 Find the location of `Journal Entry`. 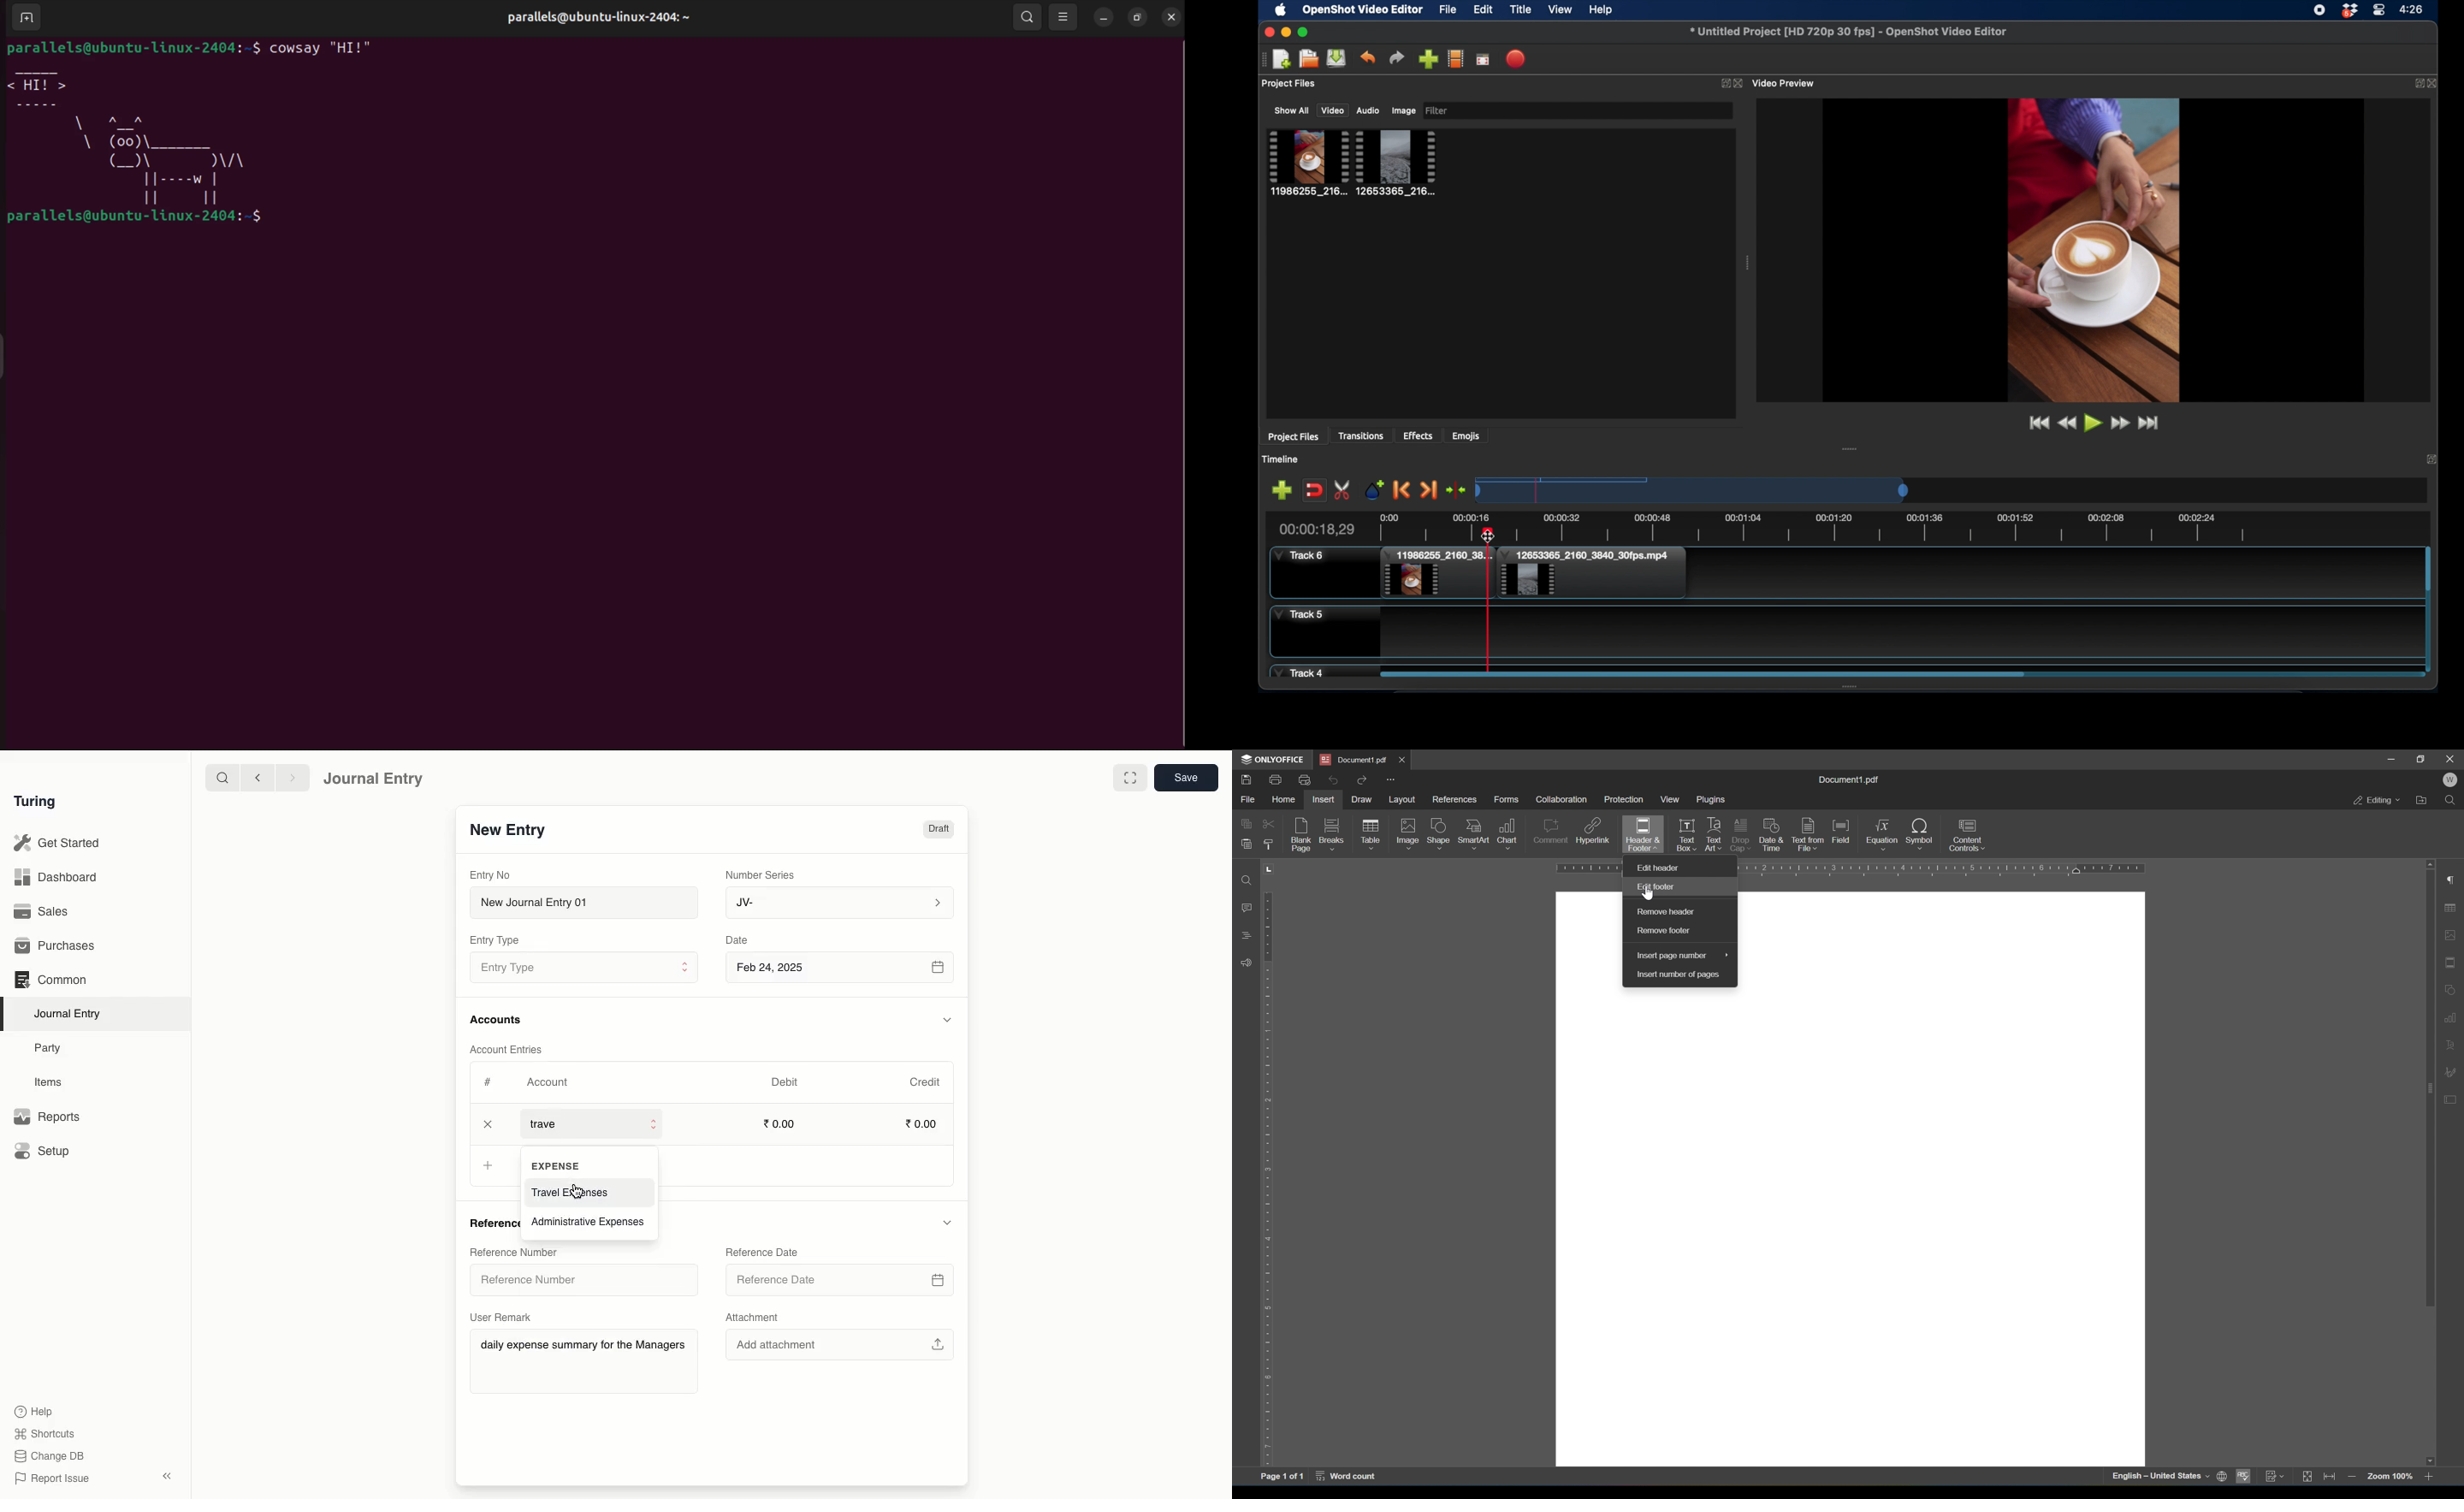

Journal Entry is located at coordinates (375, 779).